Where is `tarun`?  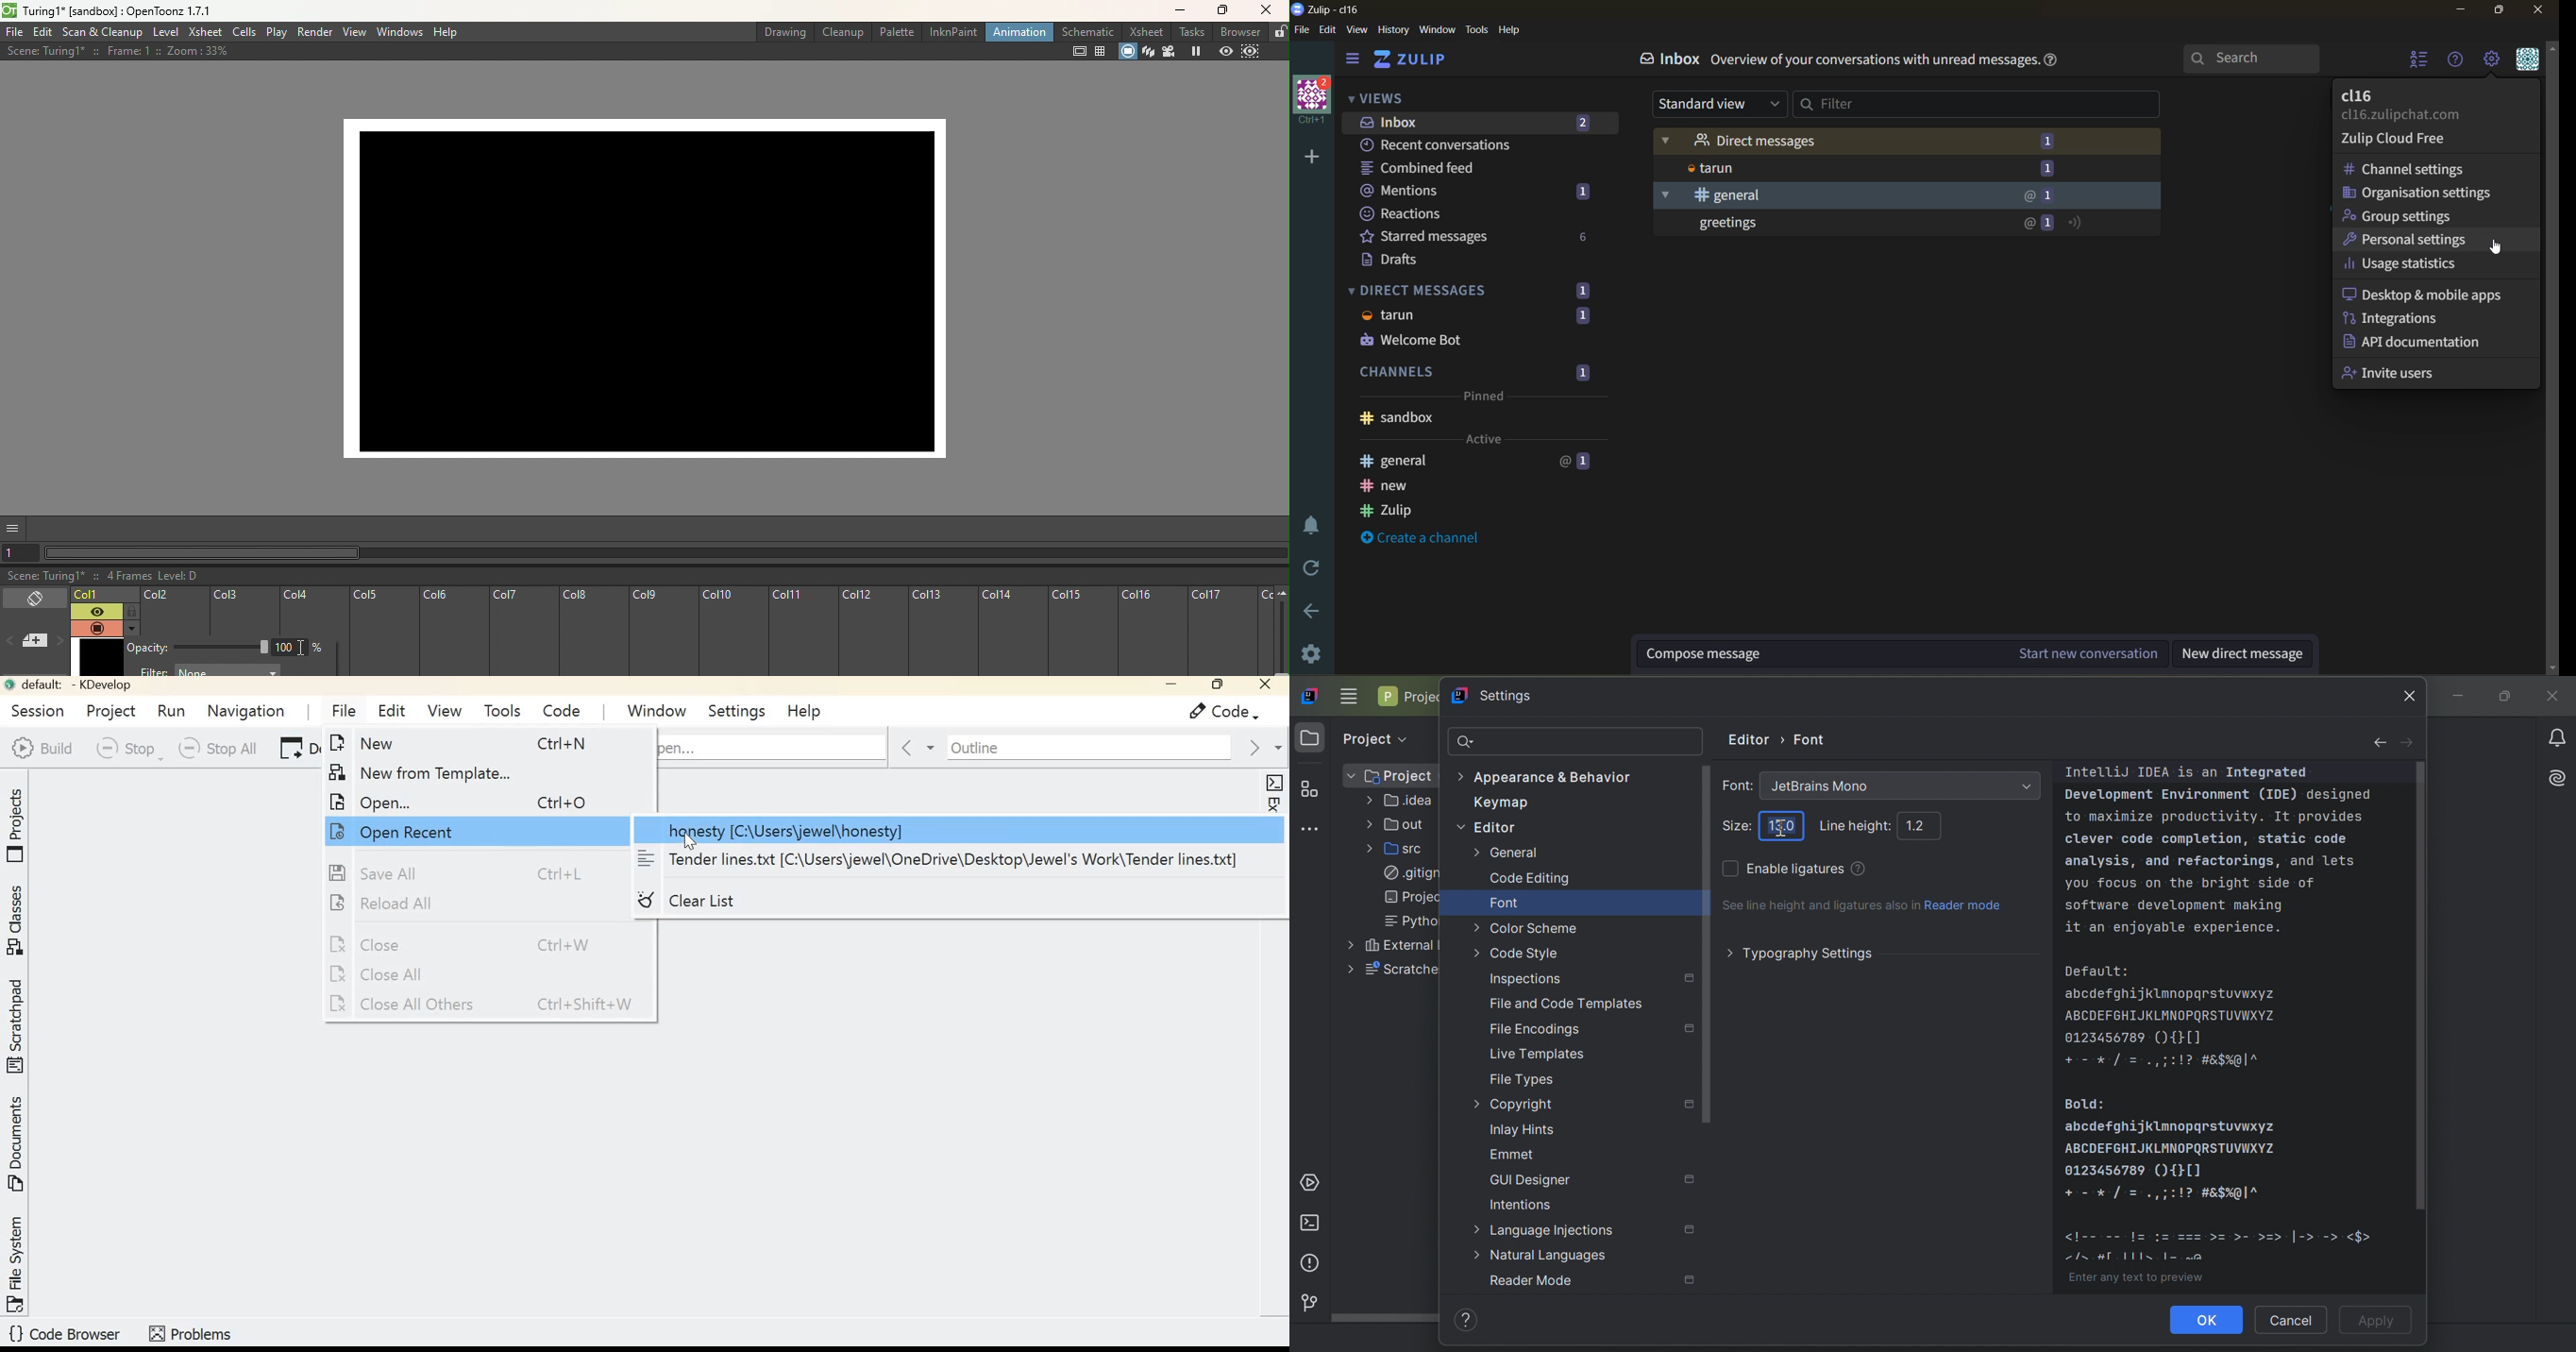 tarun is located at coordinates (1485, 317).